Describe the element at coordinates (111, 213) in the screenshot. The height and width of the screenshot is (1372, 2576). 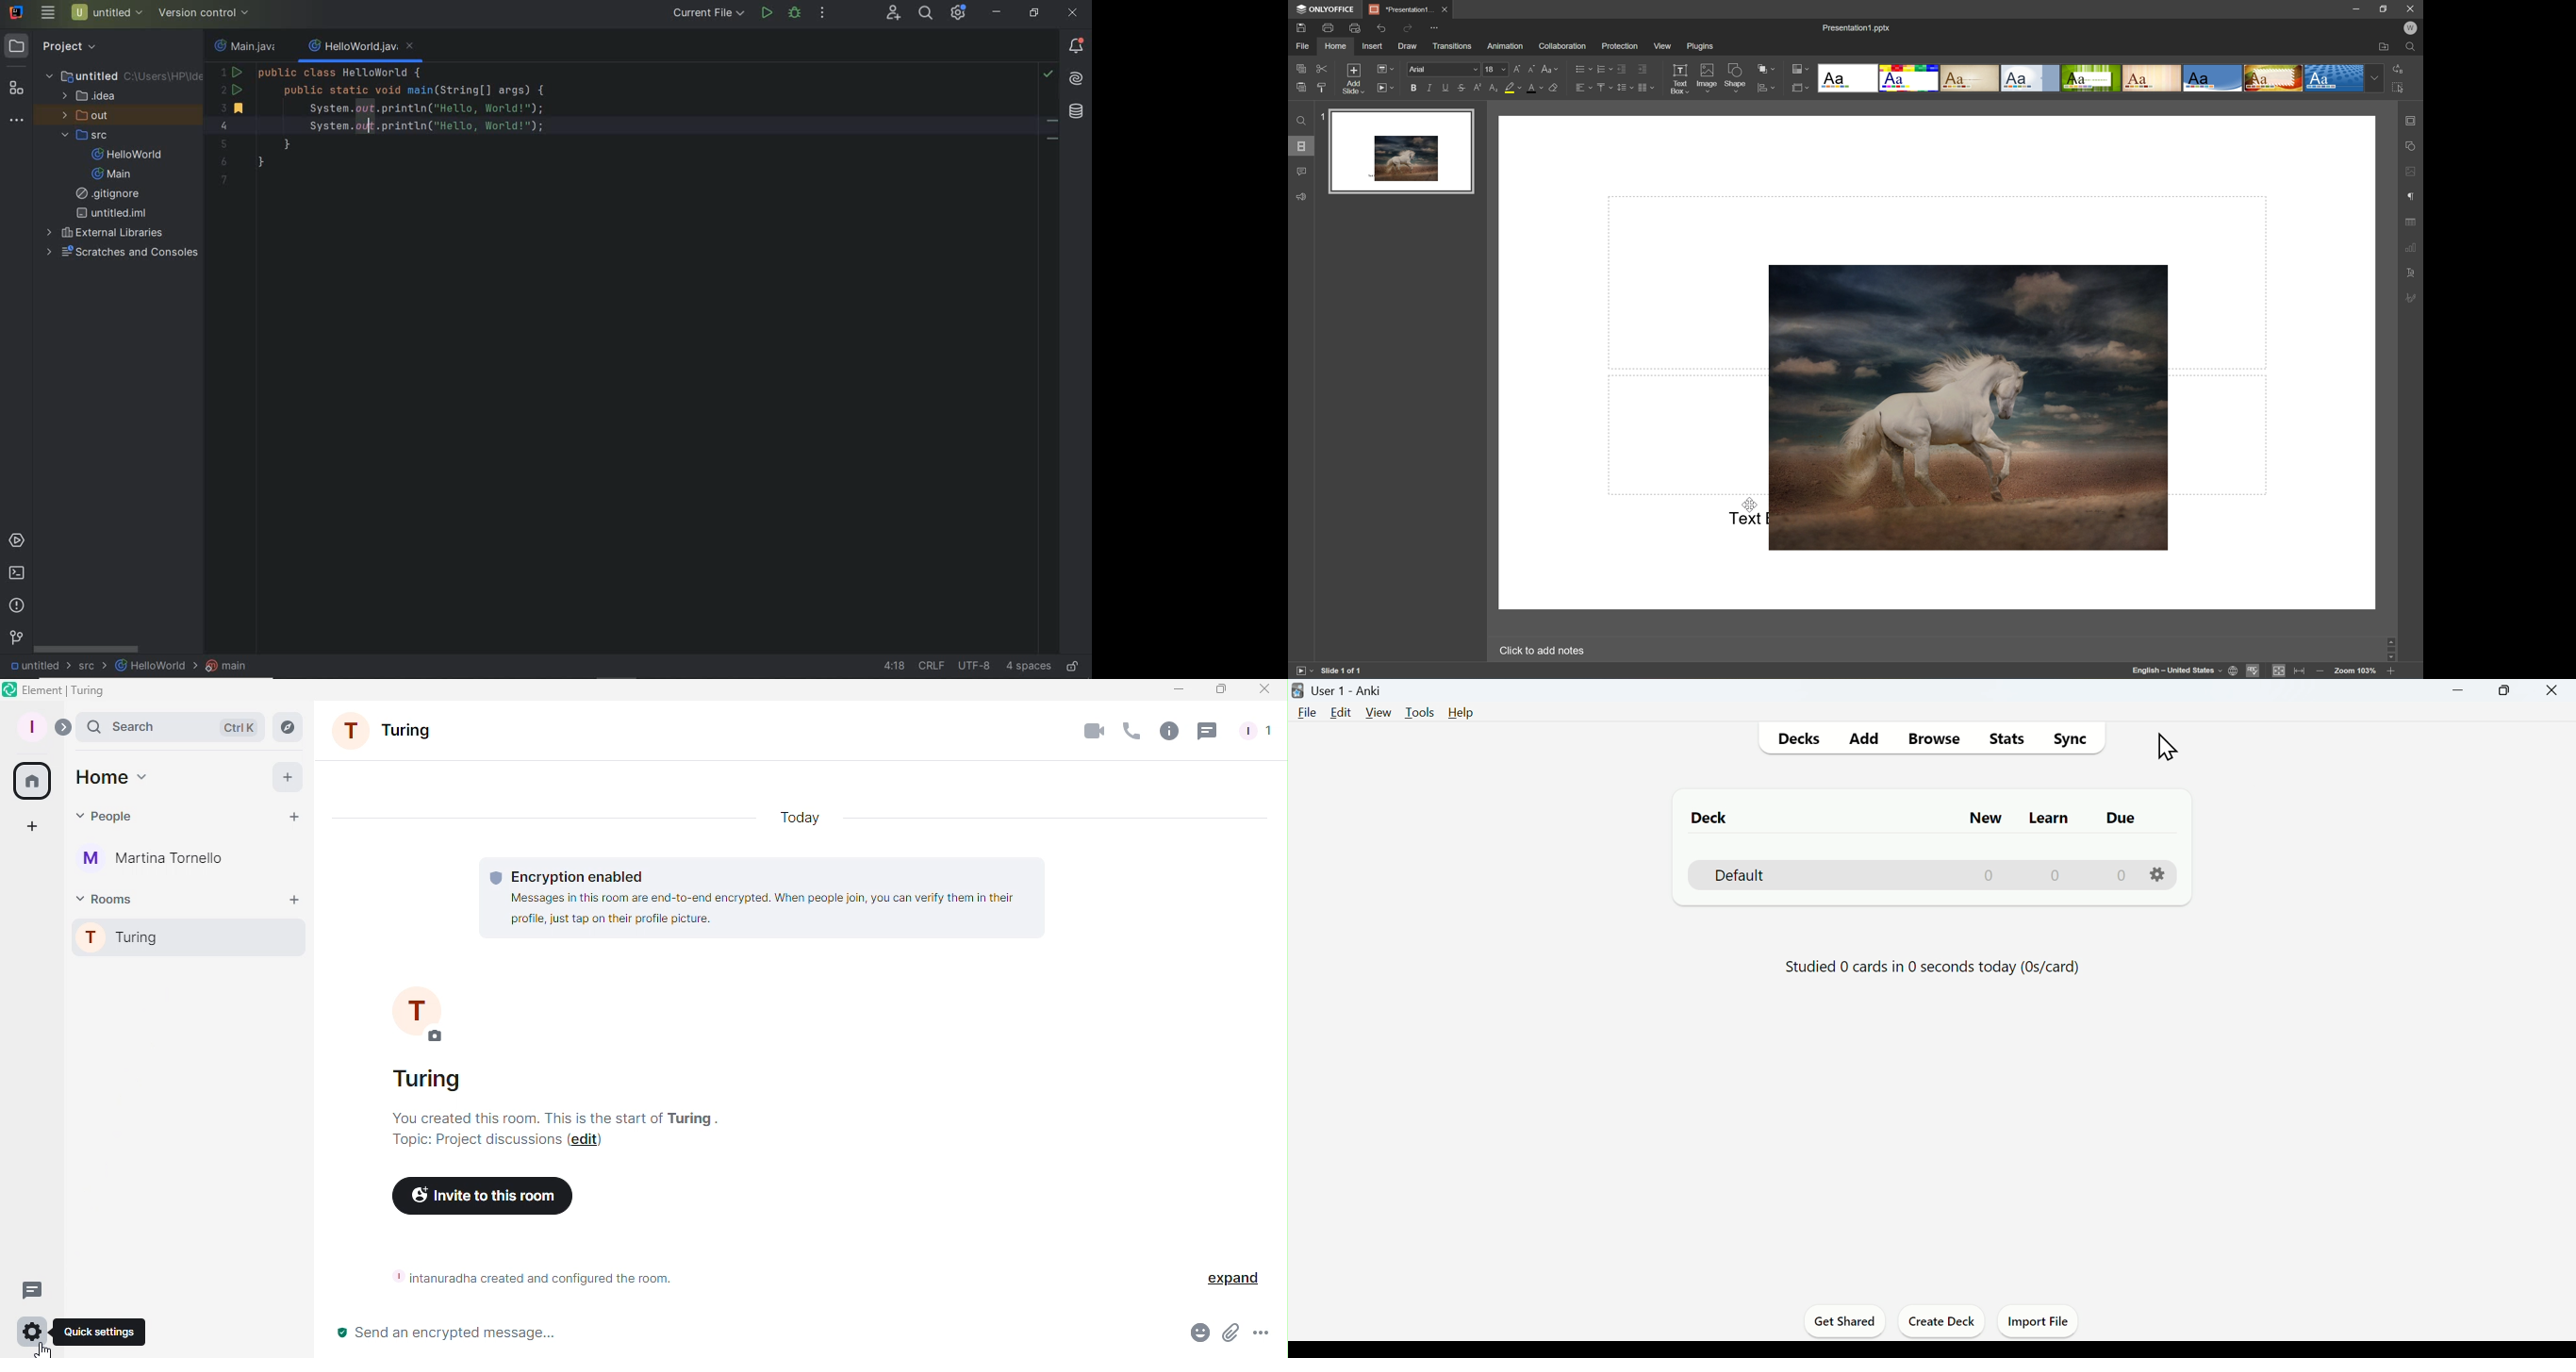
I see `untitled.iml` at that location.